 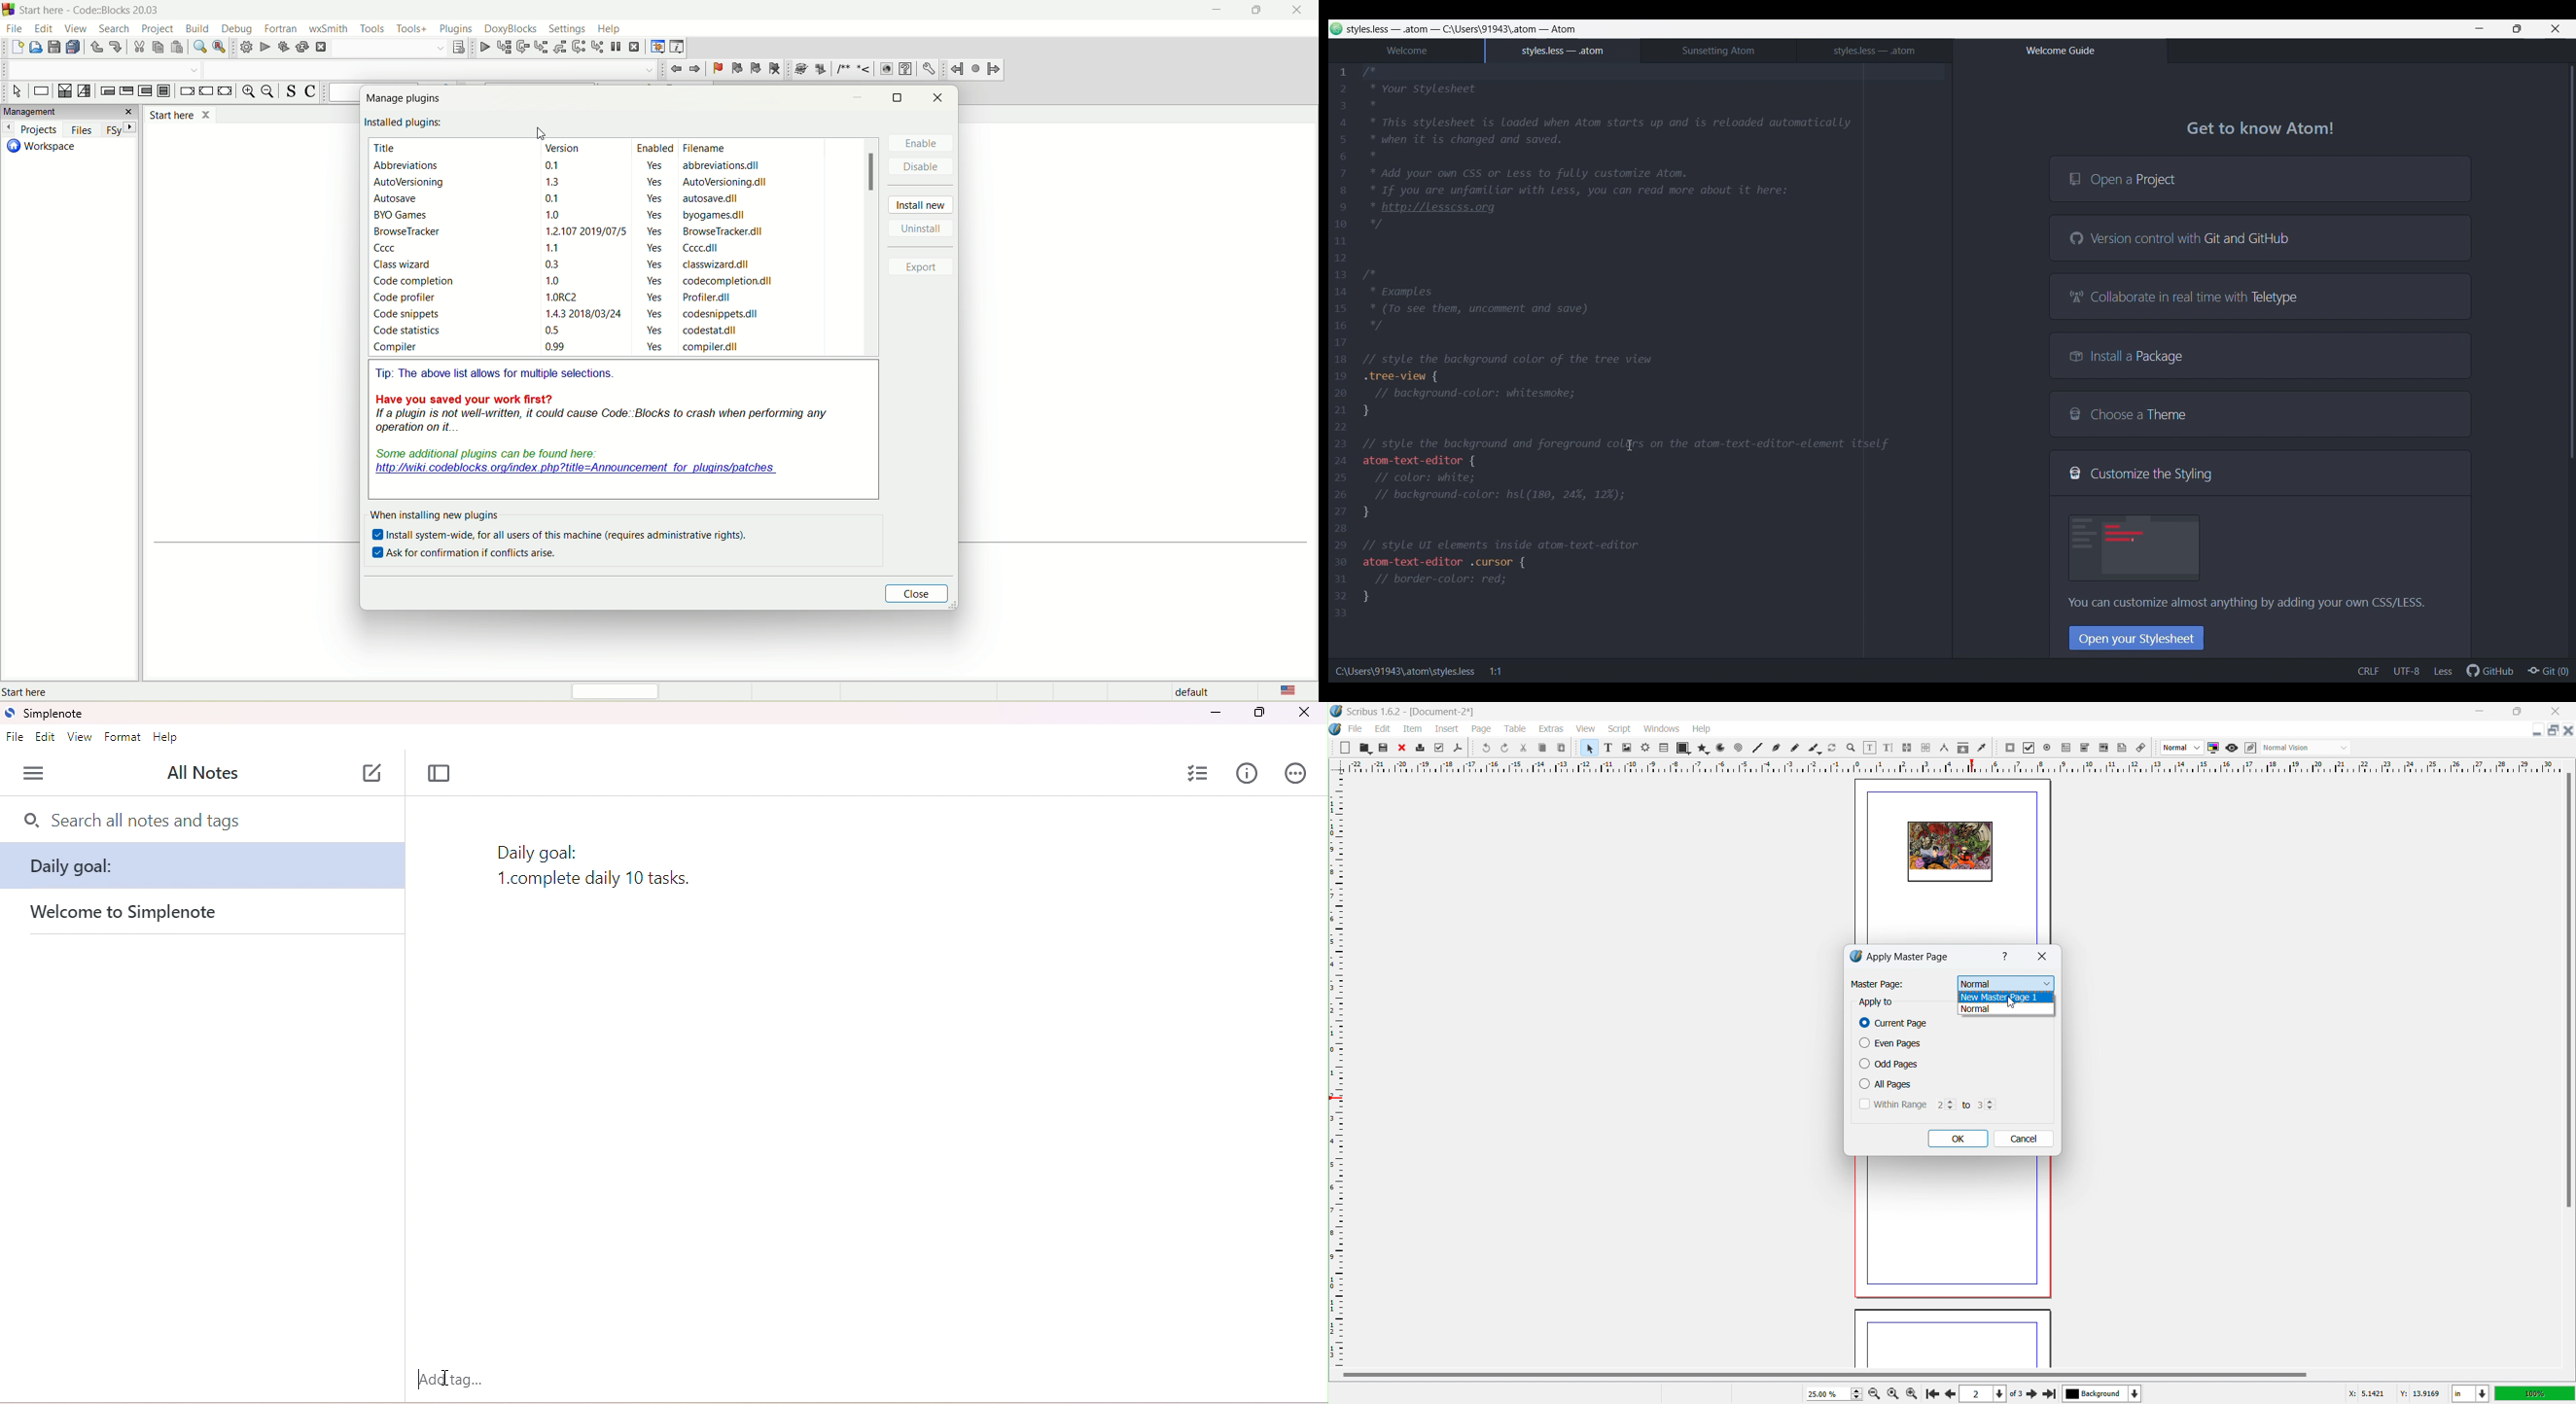 What do you see at coordinates (775, 68) in the screenshot?
I see `clear bookmark` at bounding box center [775, 68].